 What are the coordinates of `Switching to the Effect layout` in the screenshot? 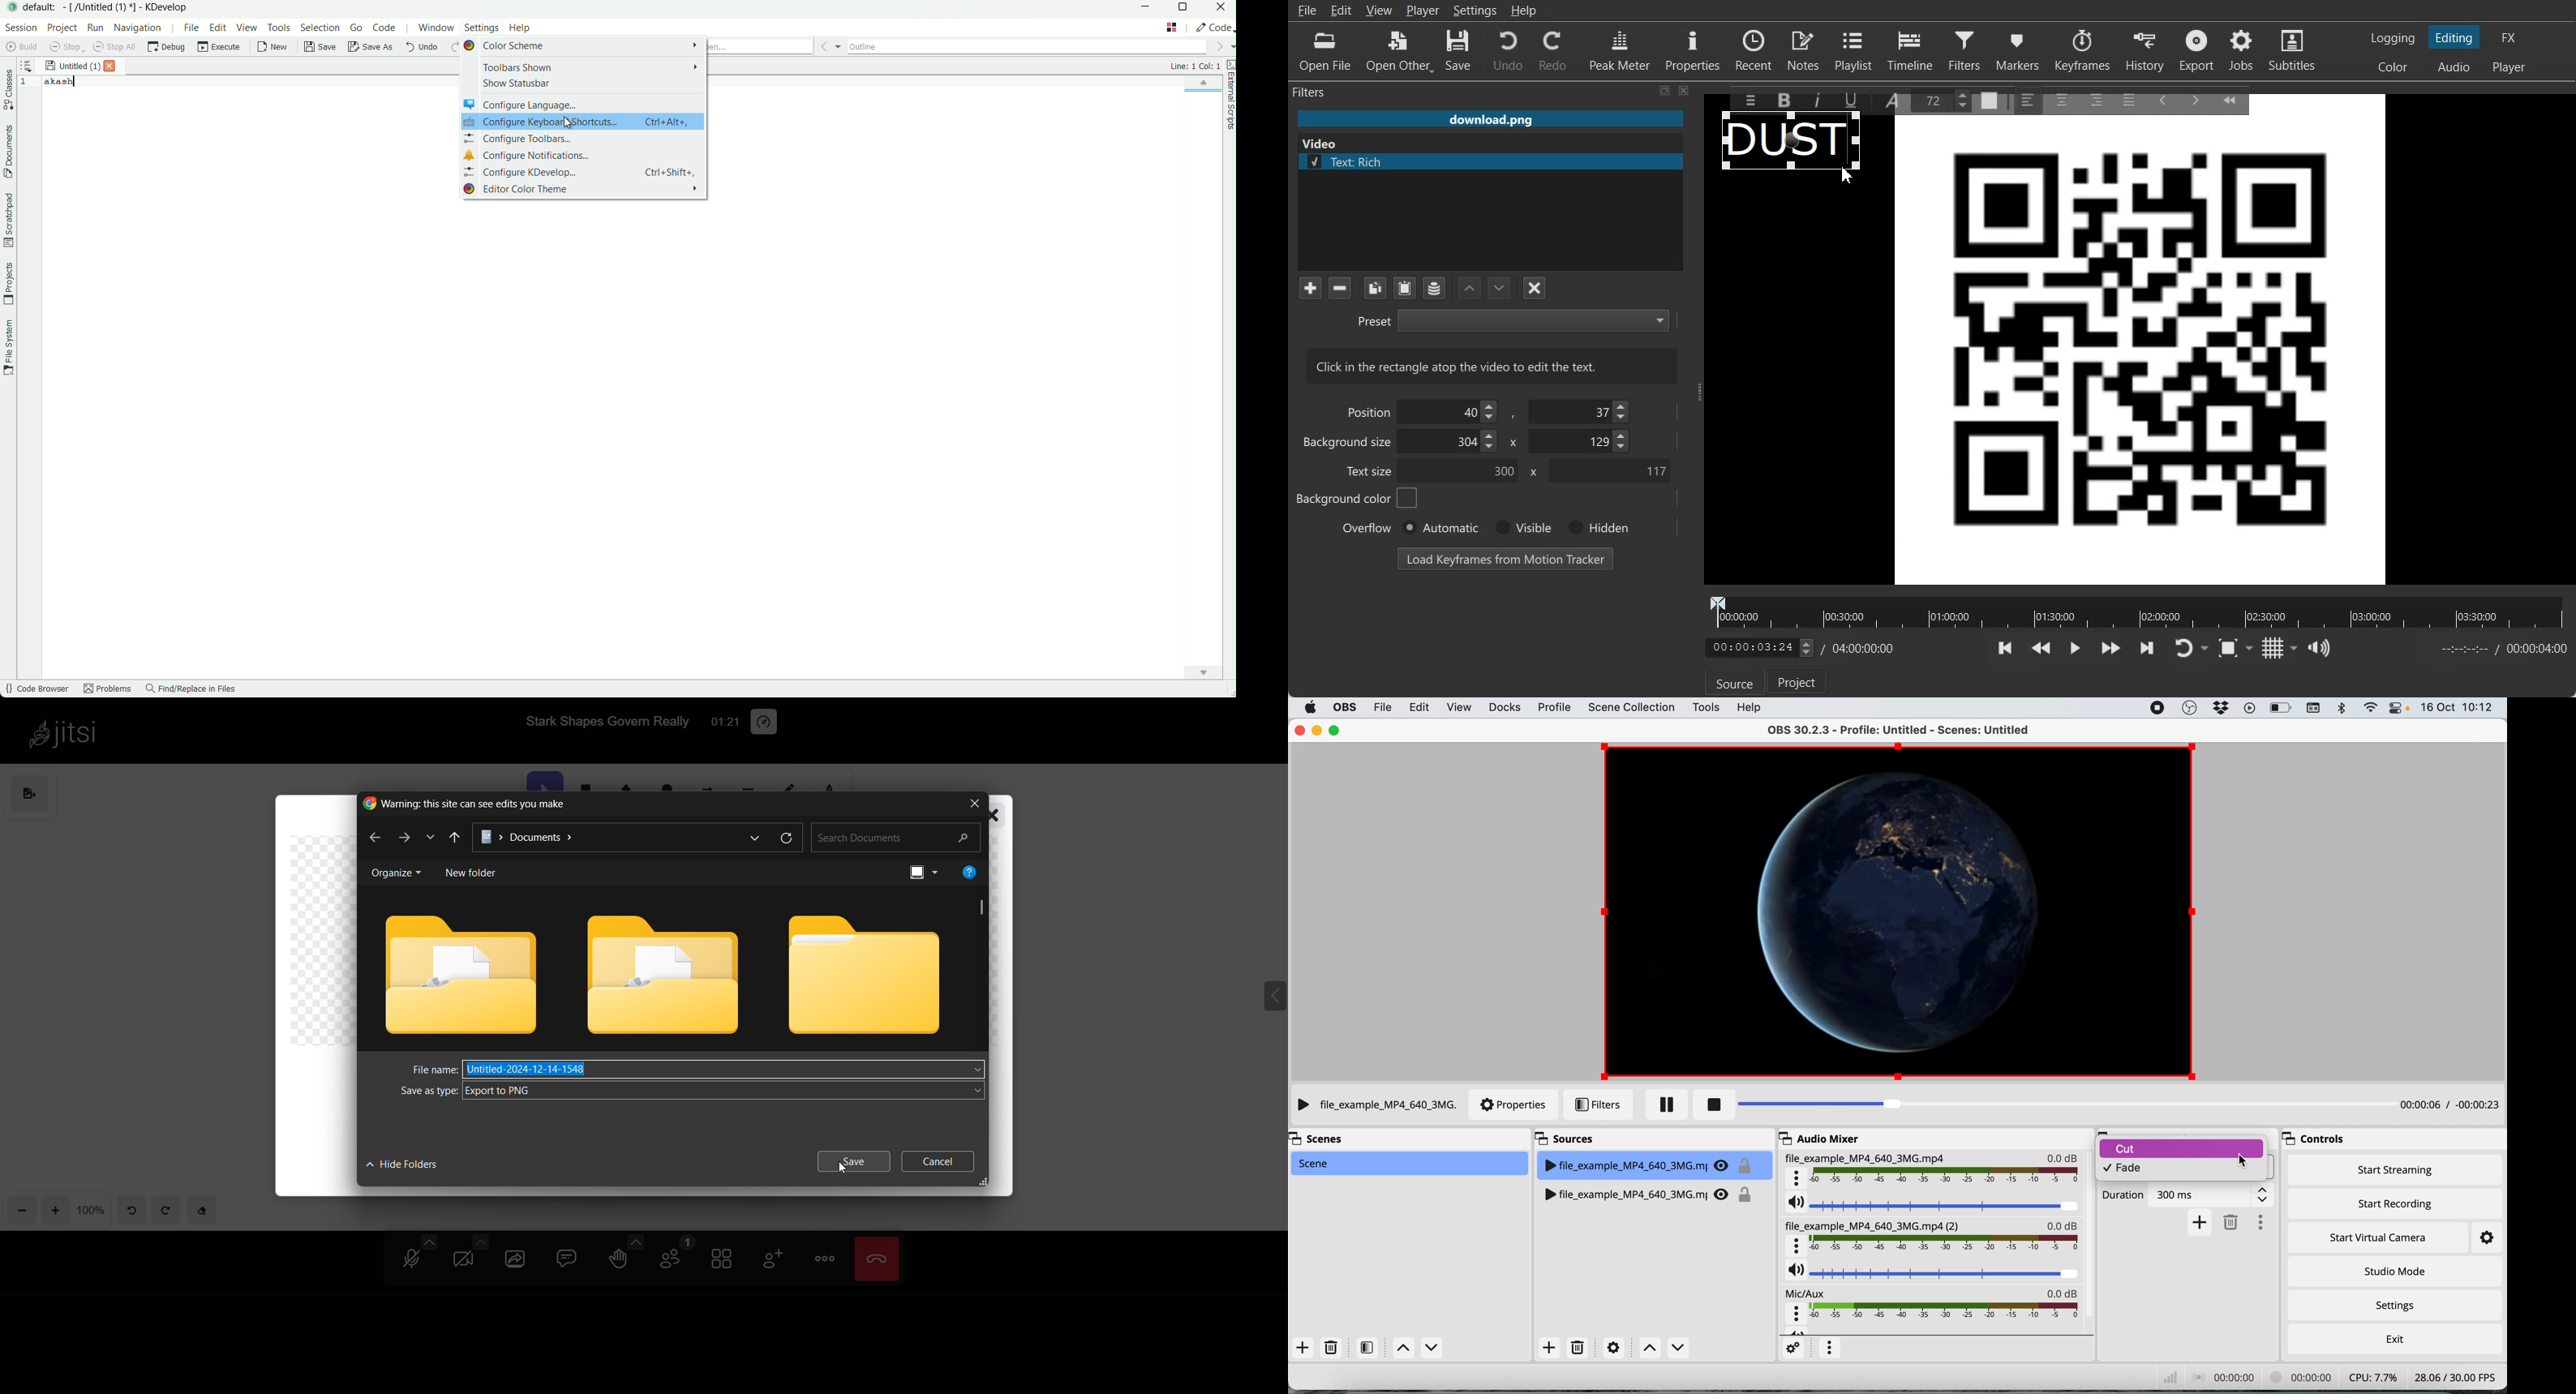 It's located at (2509, 37).